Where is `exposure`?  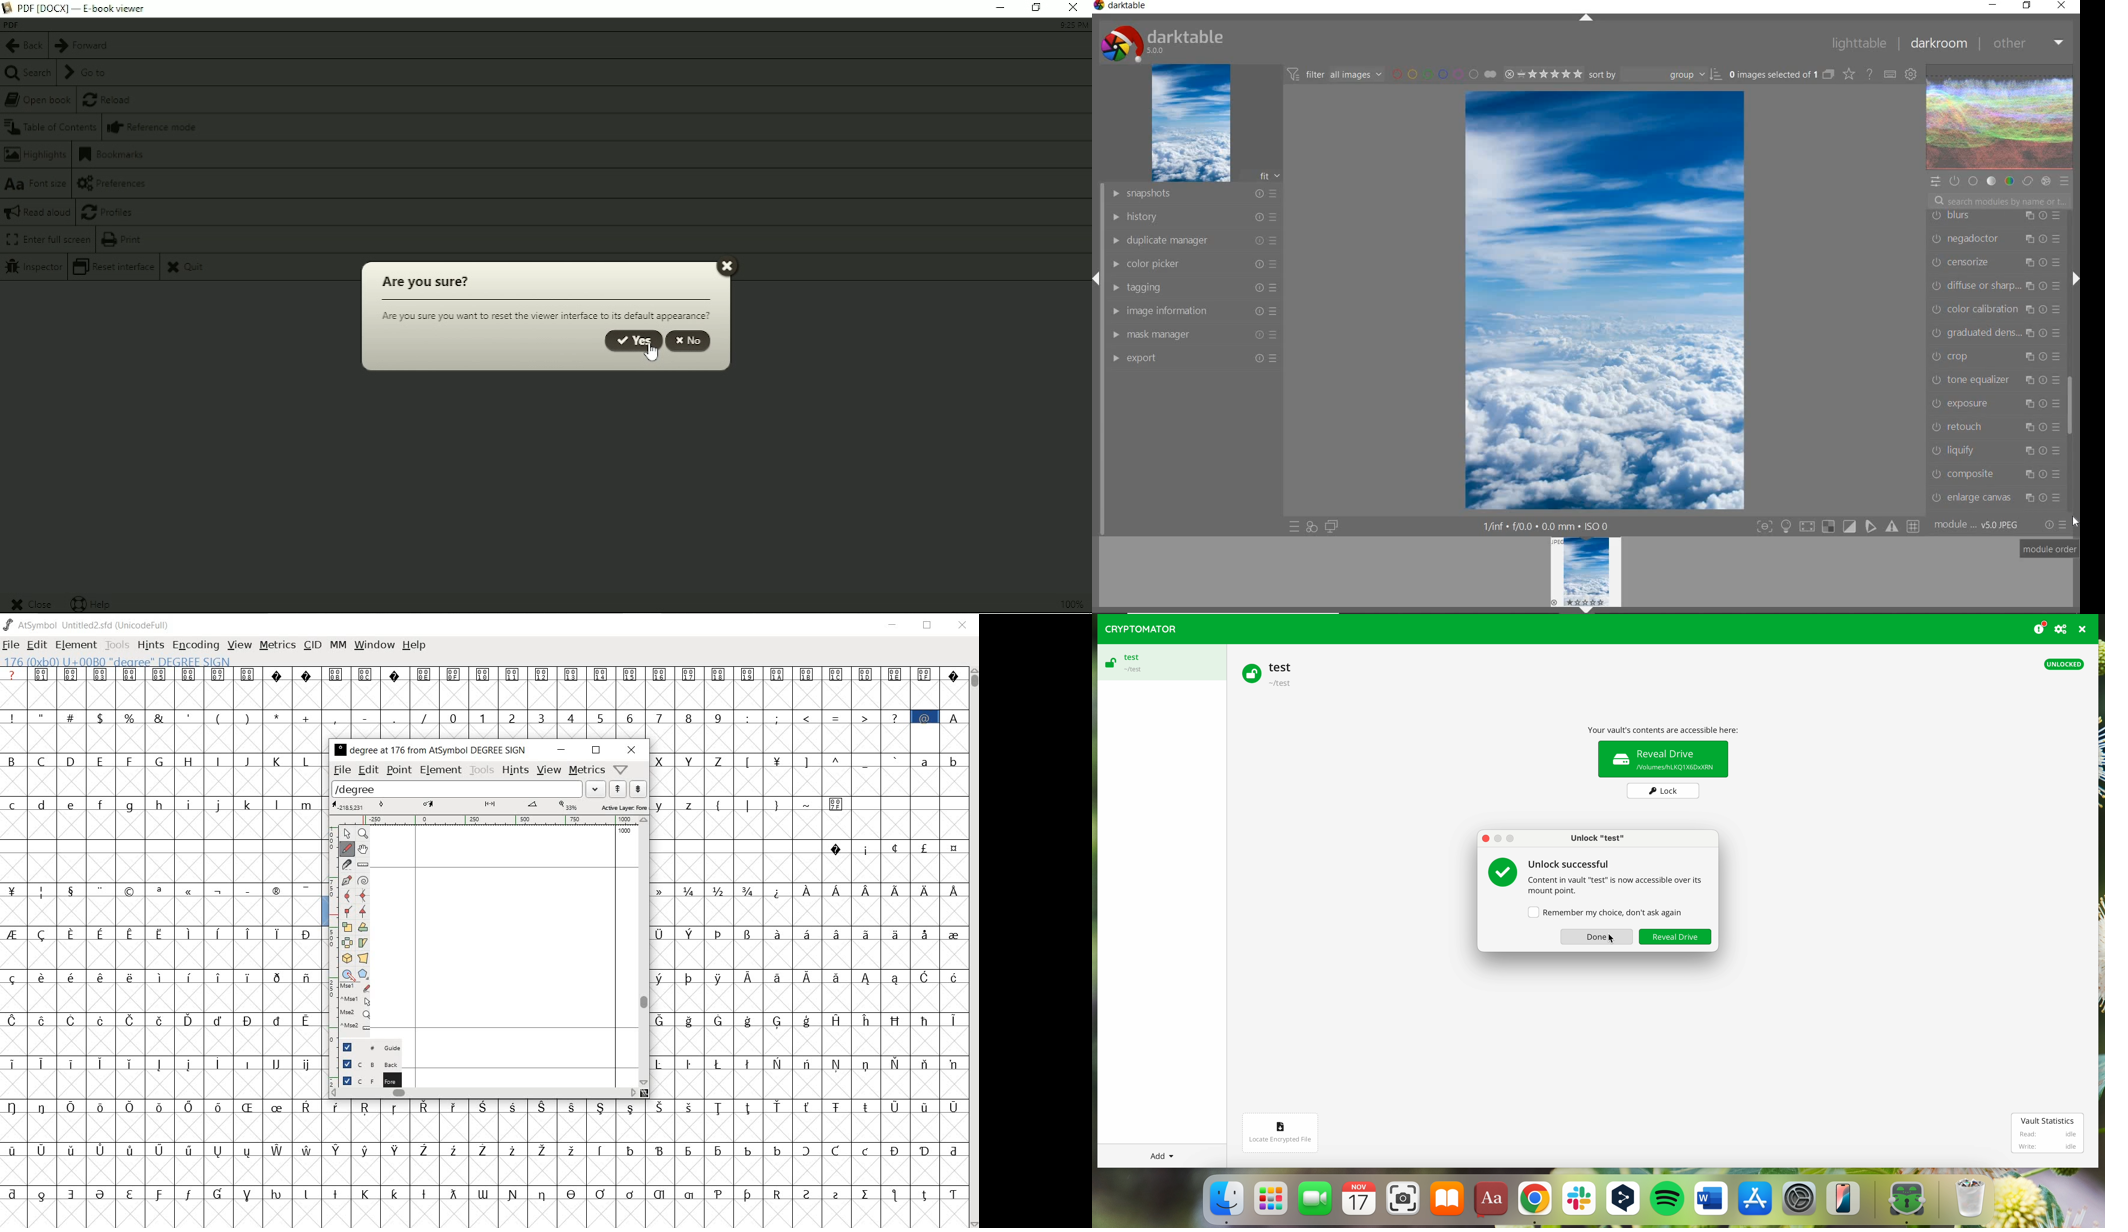
exposure is located at coordinates (1994, 403).